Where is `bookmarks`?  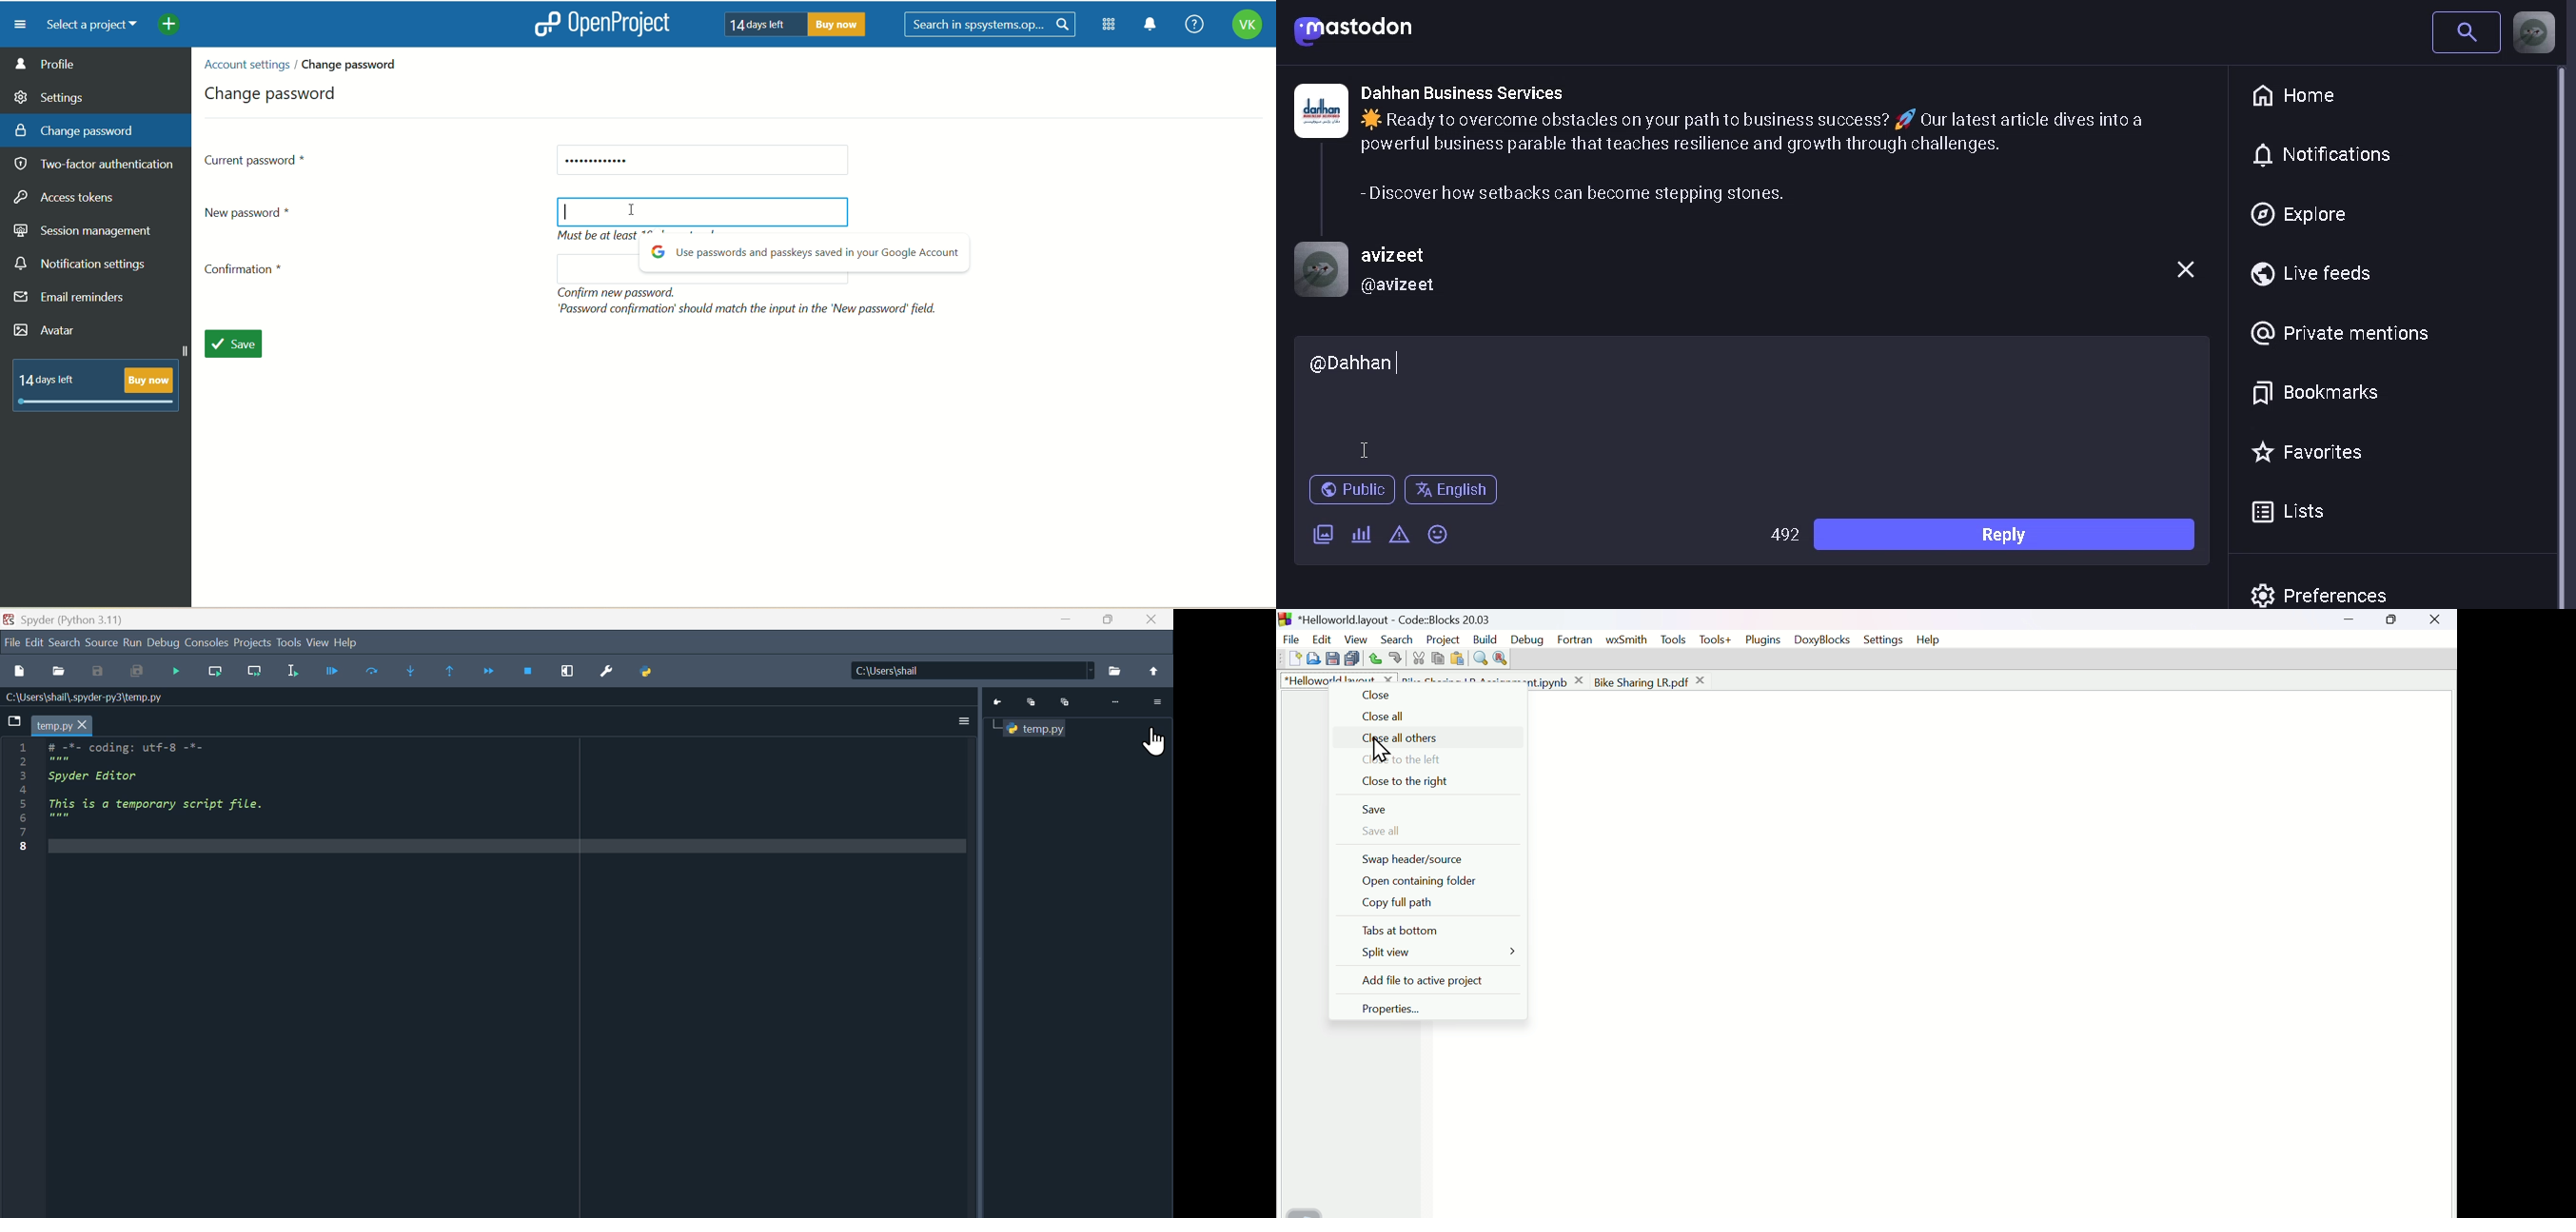 bookmarks is located at coordinates (2315, 391).